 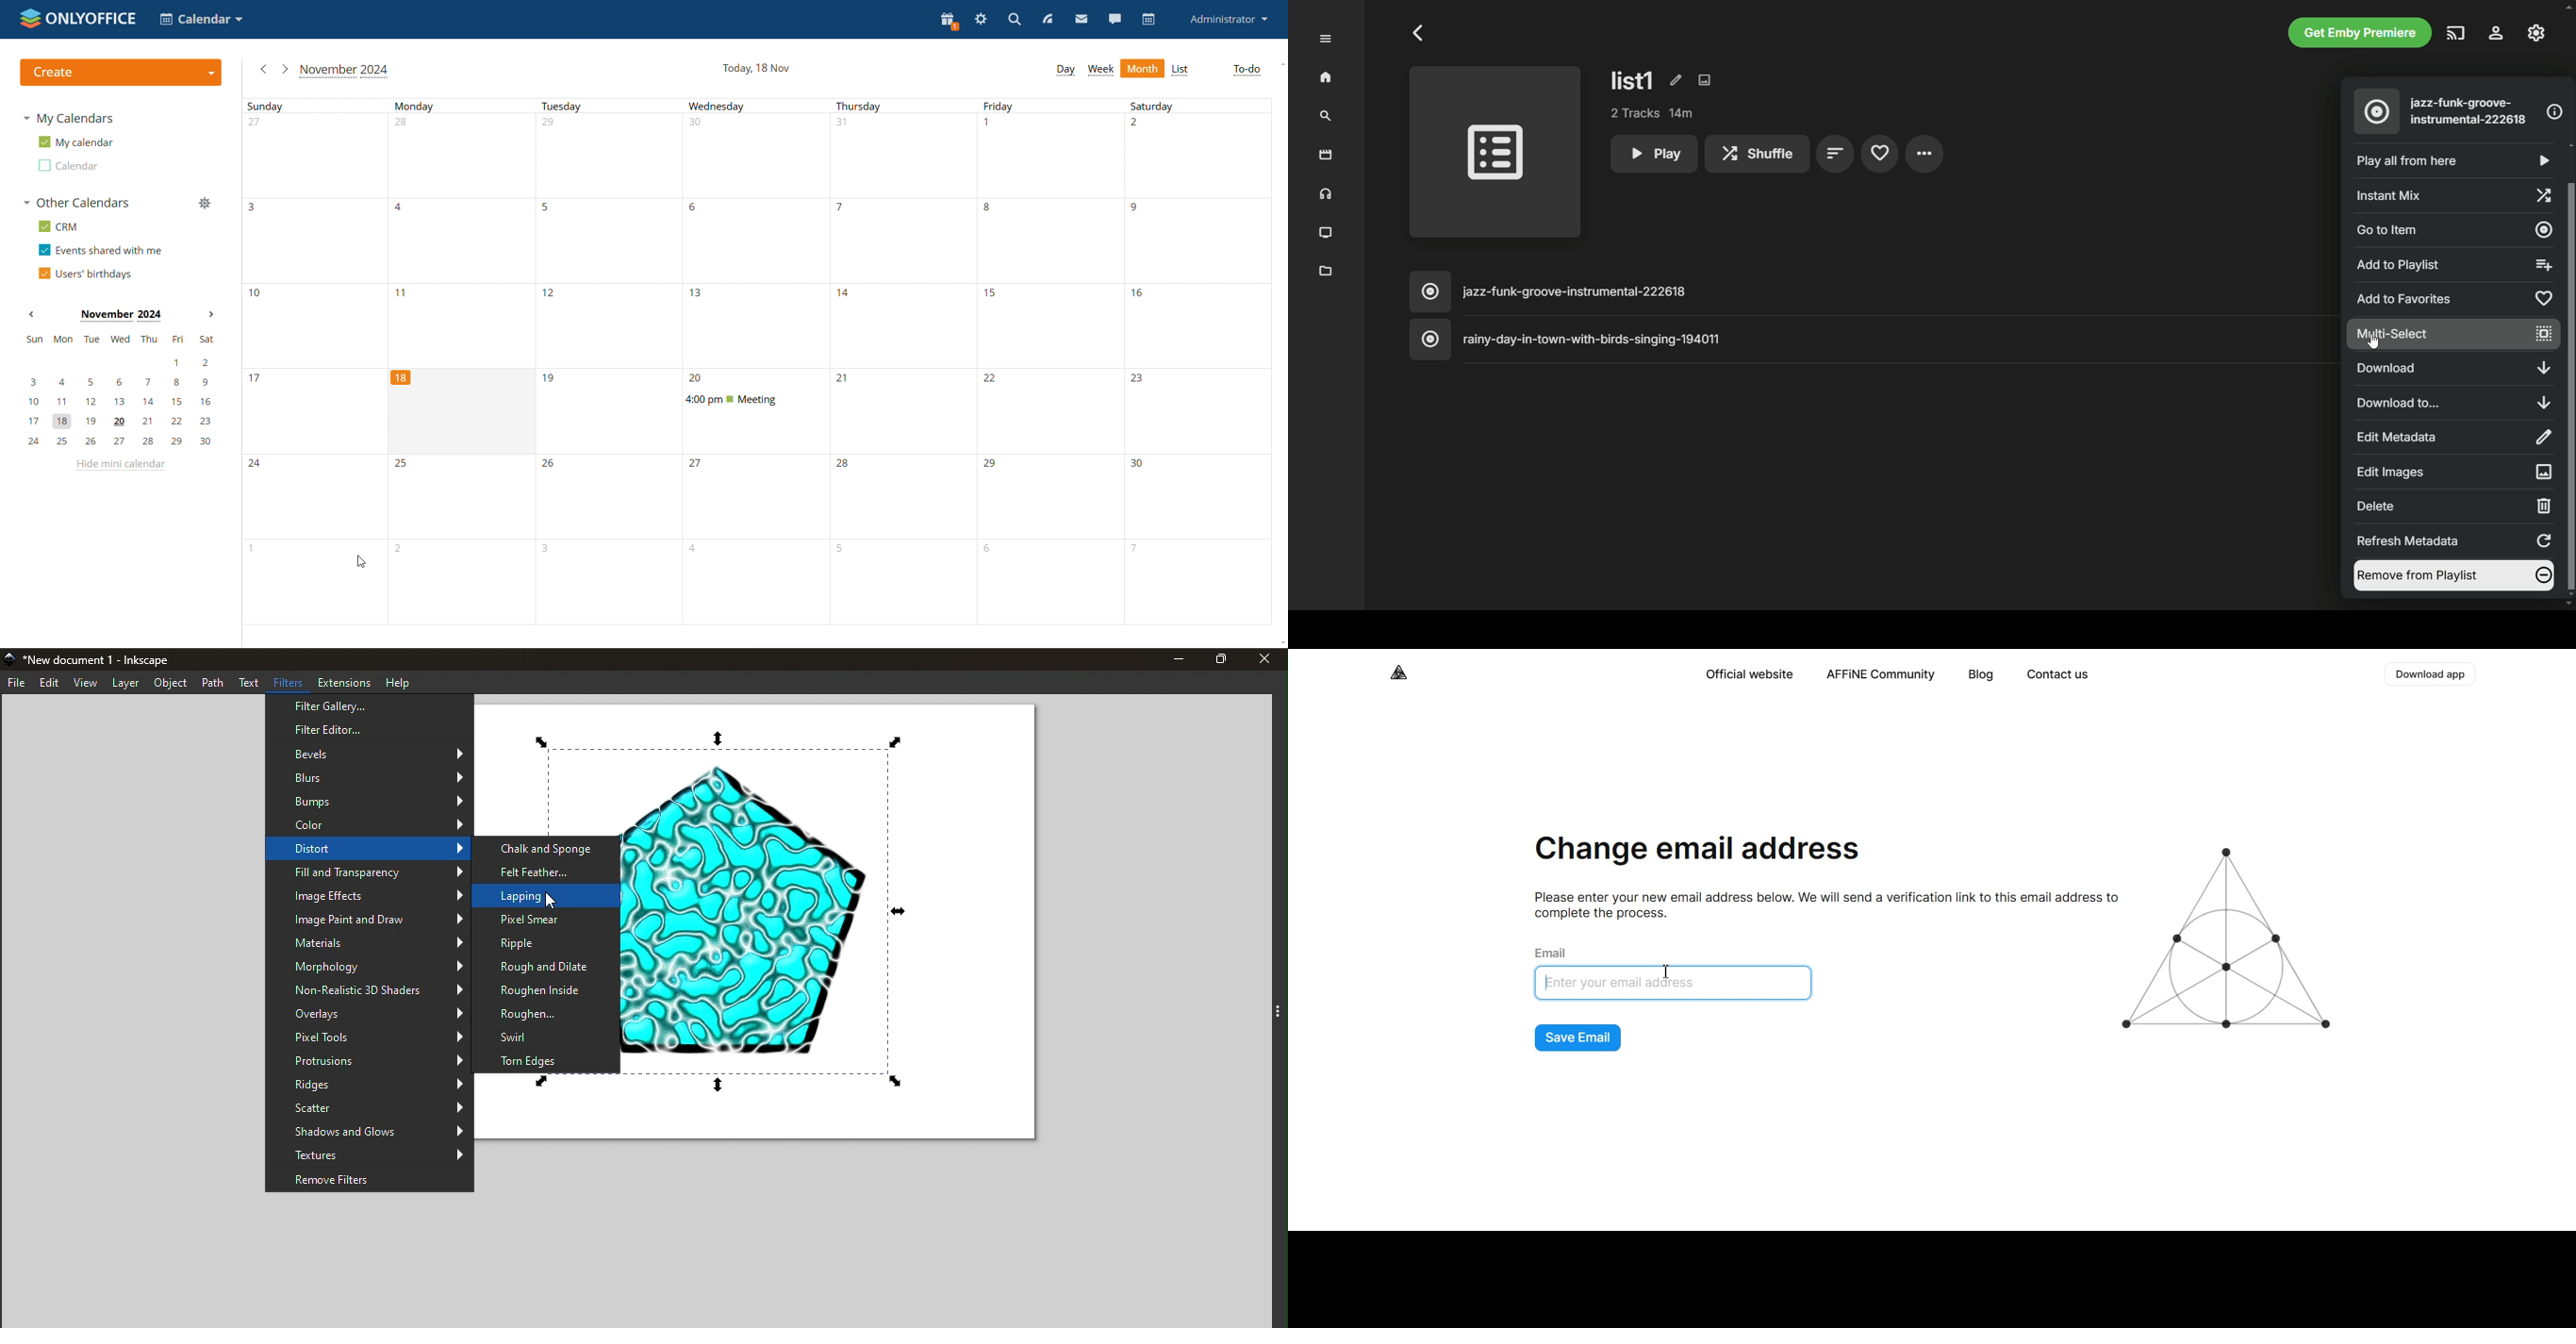 I want to click on Save Email, so click(x=1578, y=1039).